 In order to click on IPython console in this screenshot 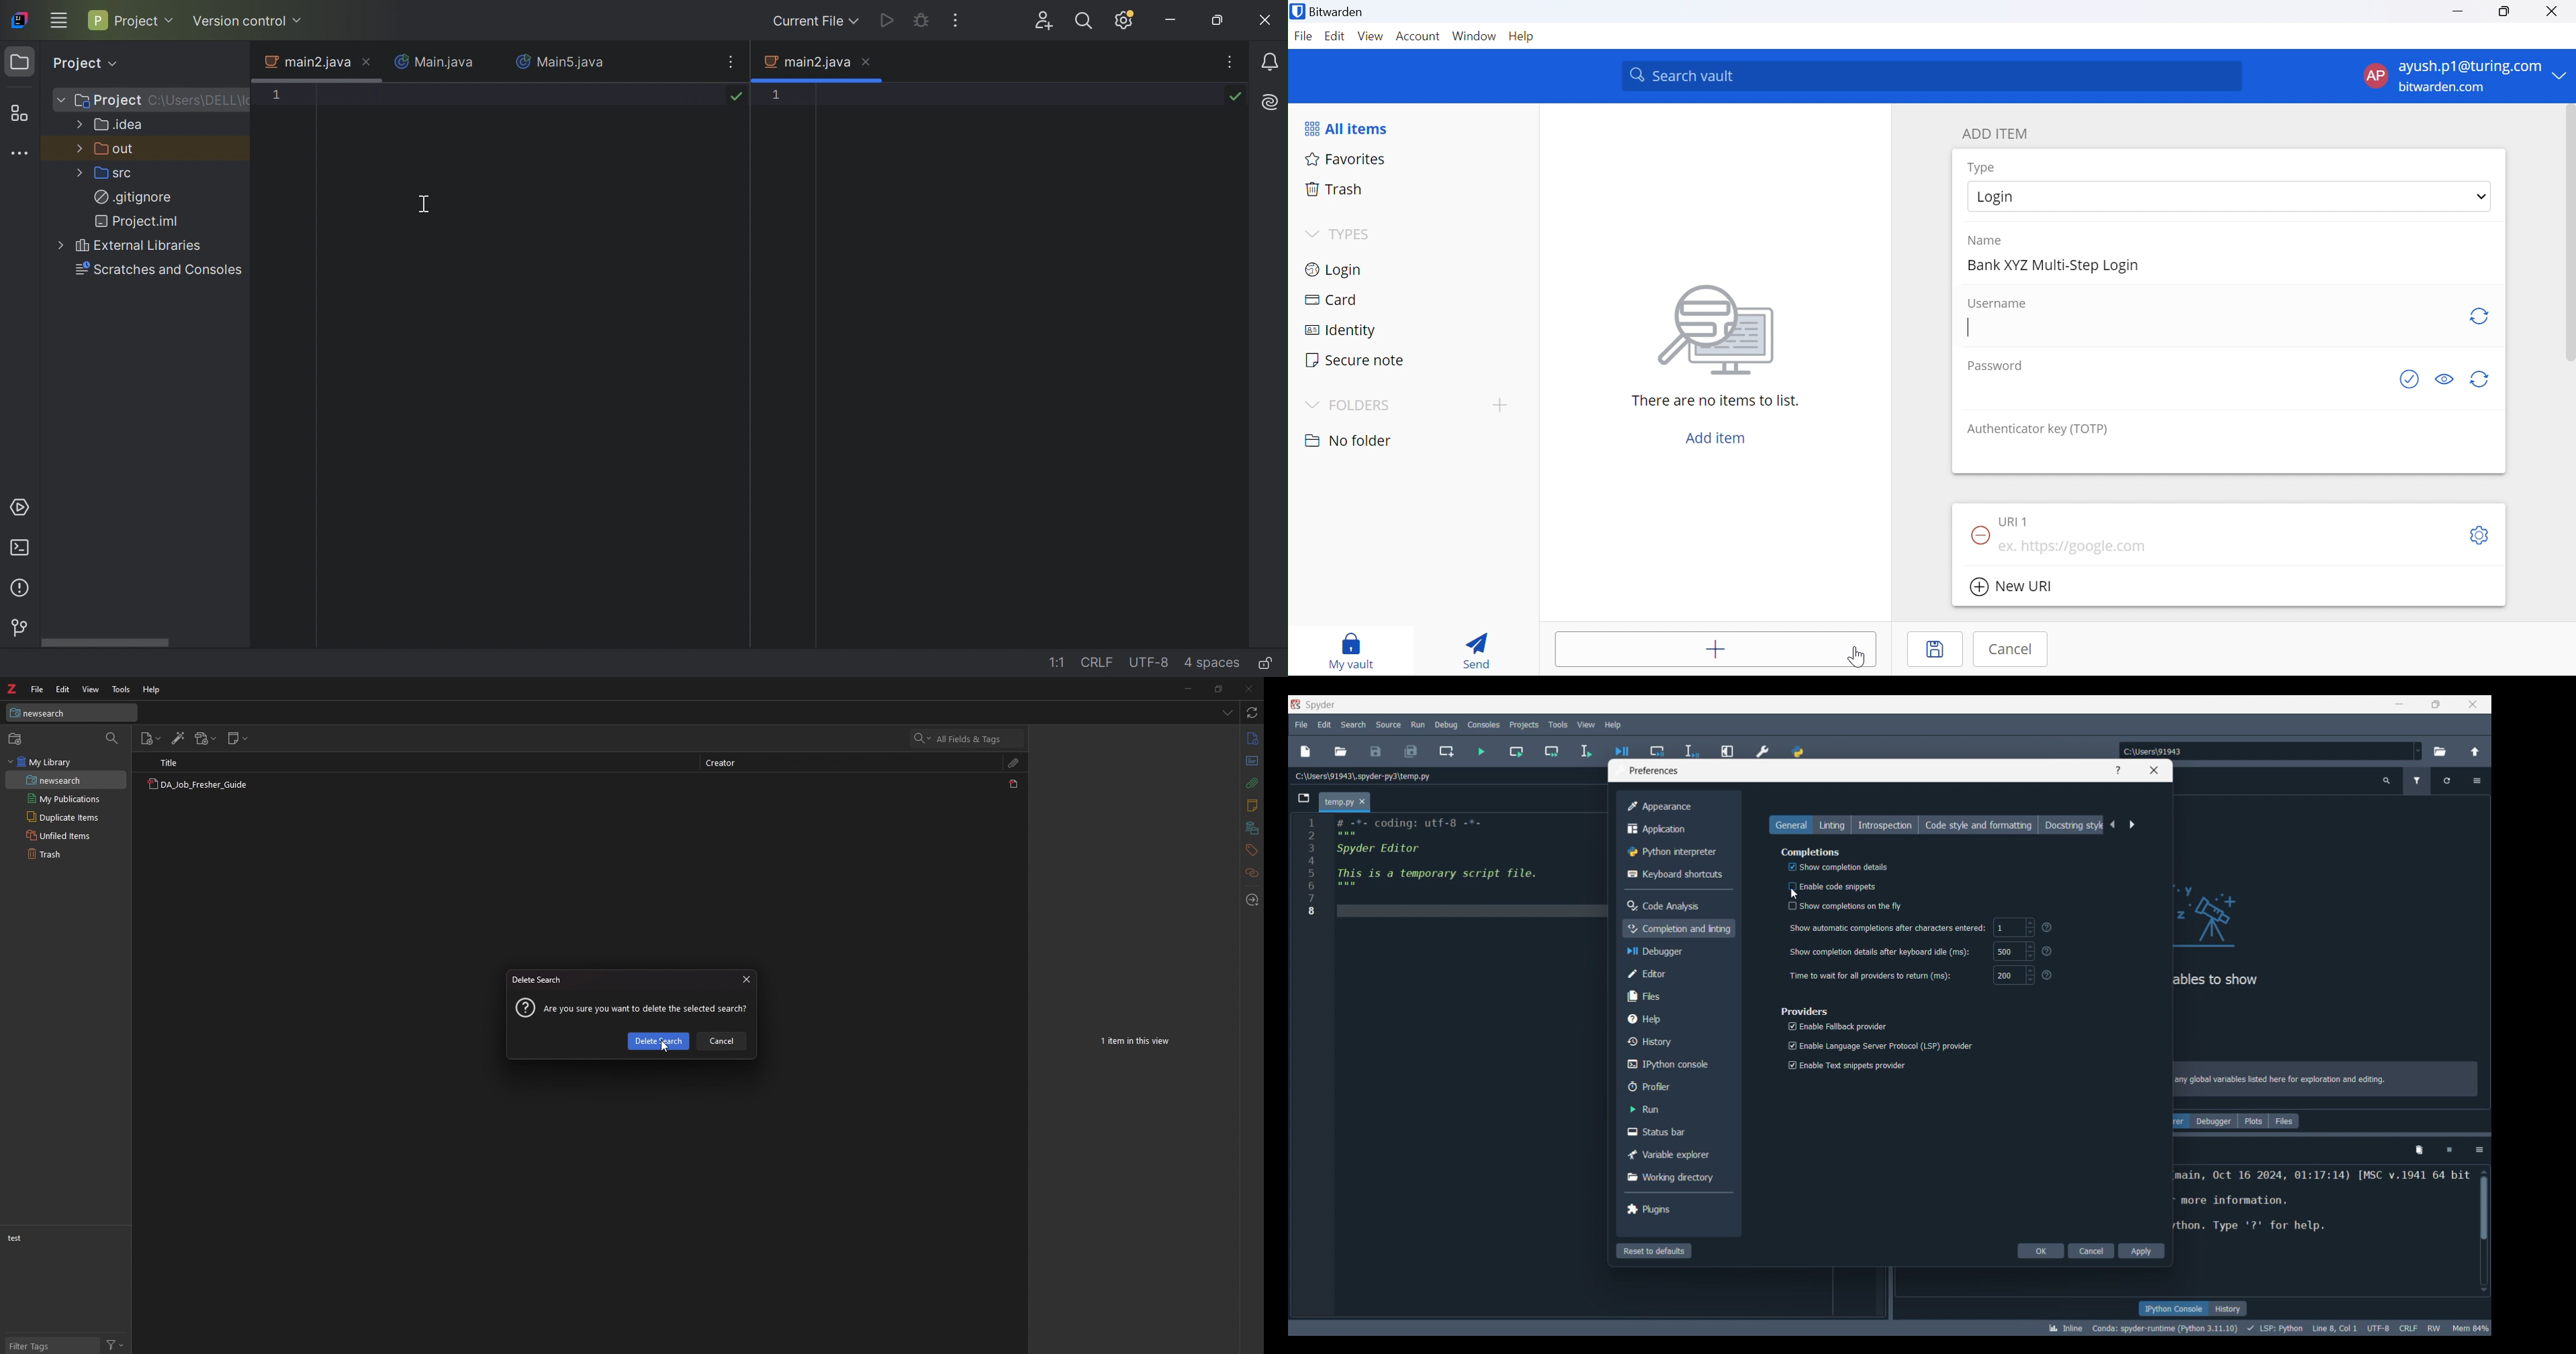, I will do `click(2173, 1308)`.